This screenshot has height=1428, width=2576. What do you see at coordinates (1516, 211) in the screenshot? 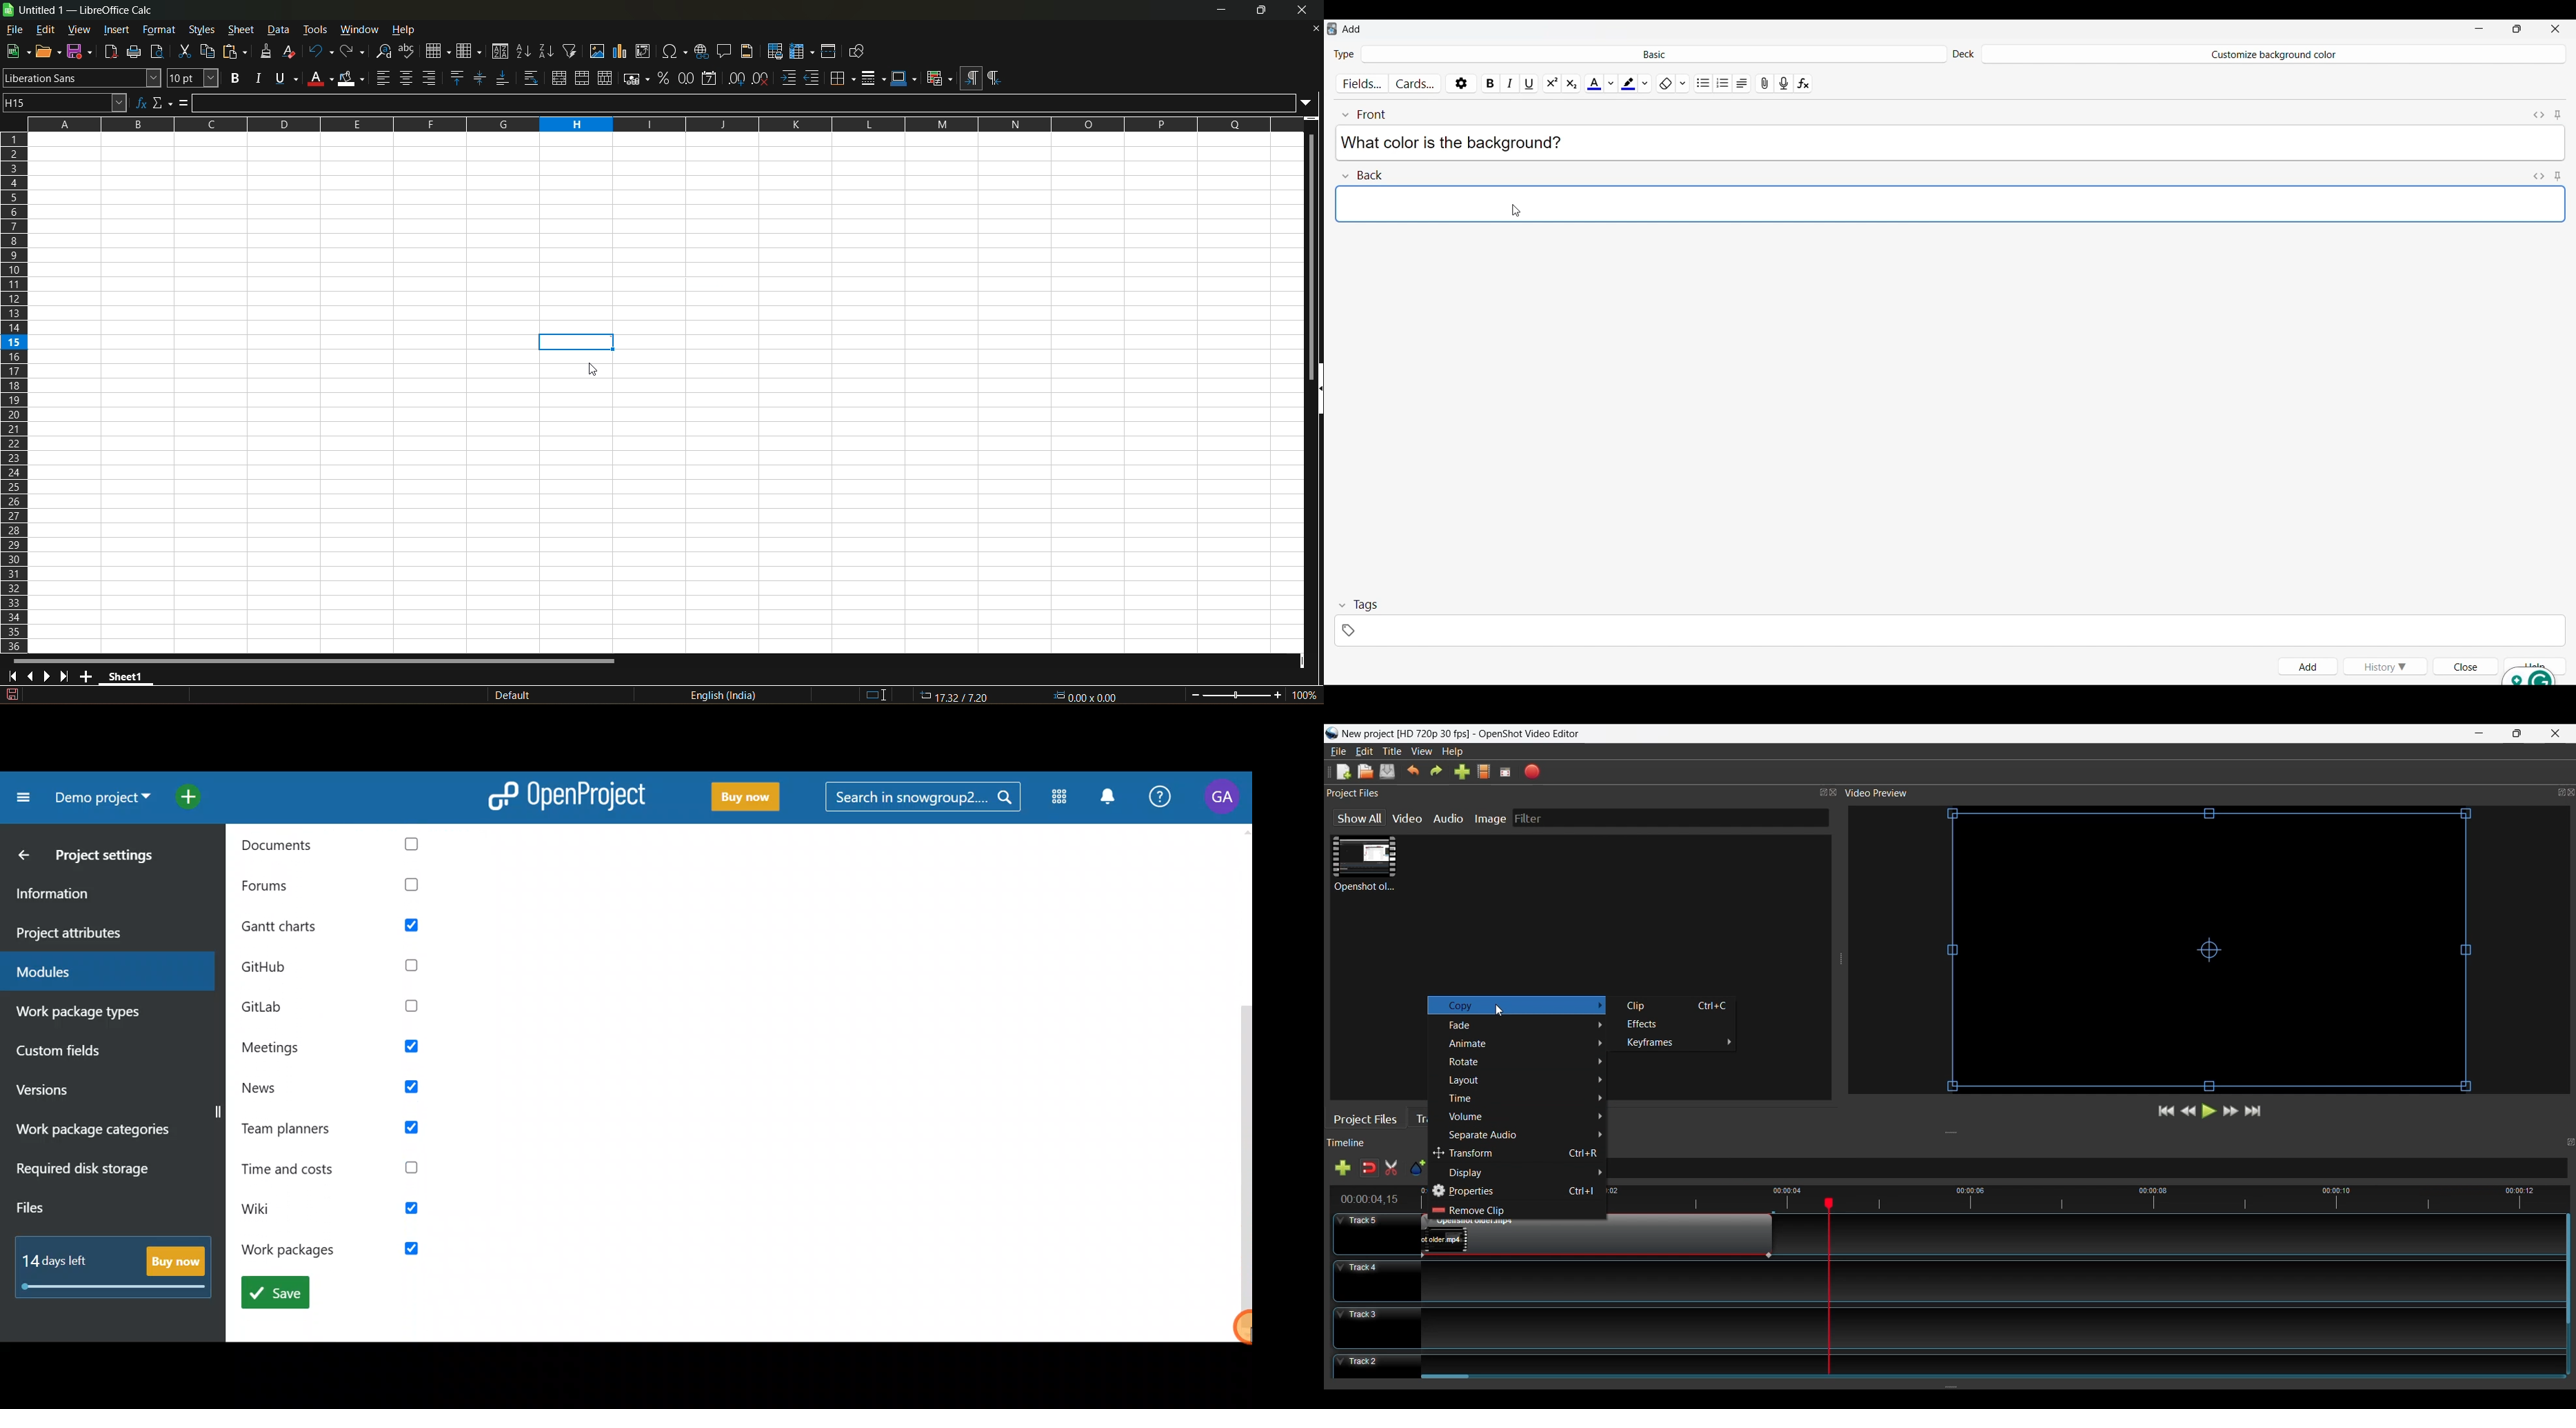
I see `Cursor clicking on Back field text space` at bounding box center [1516, 211].